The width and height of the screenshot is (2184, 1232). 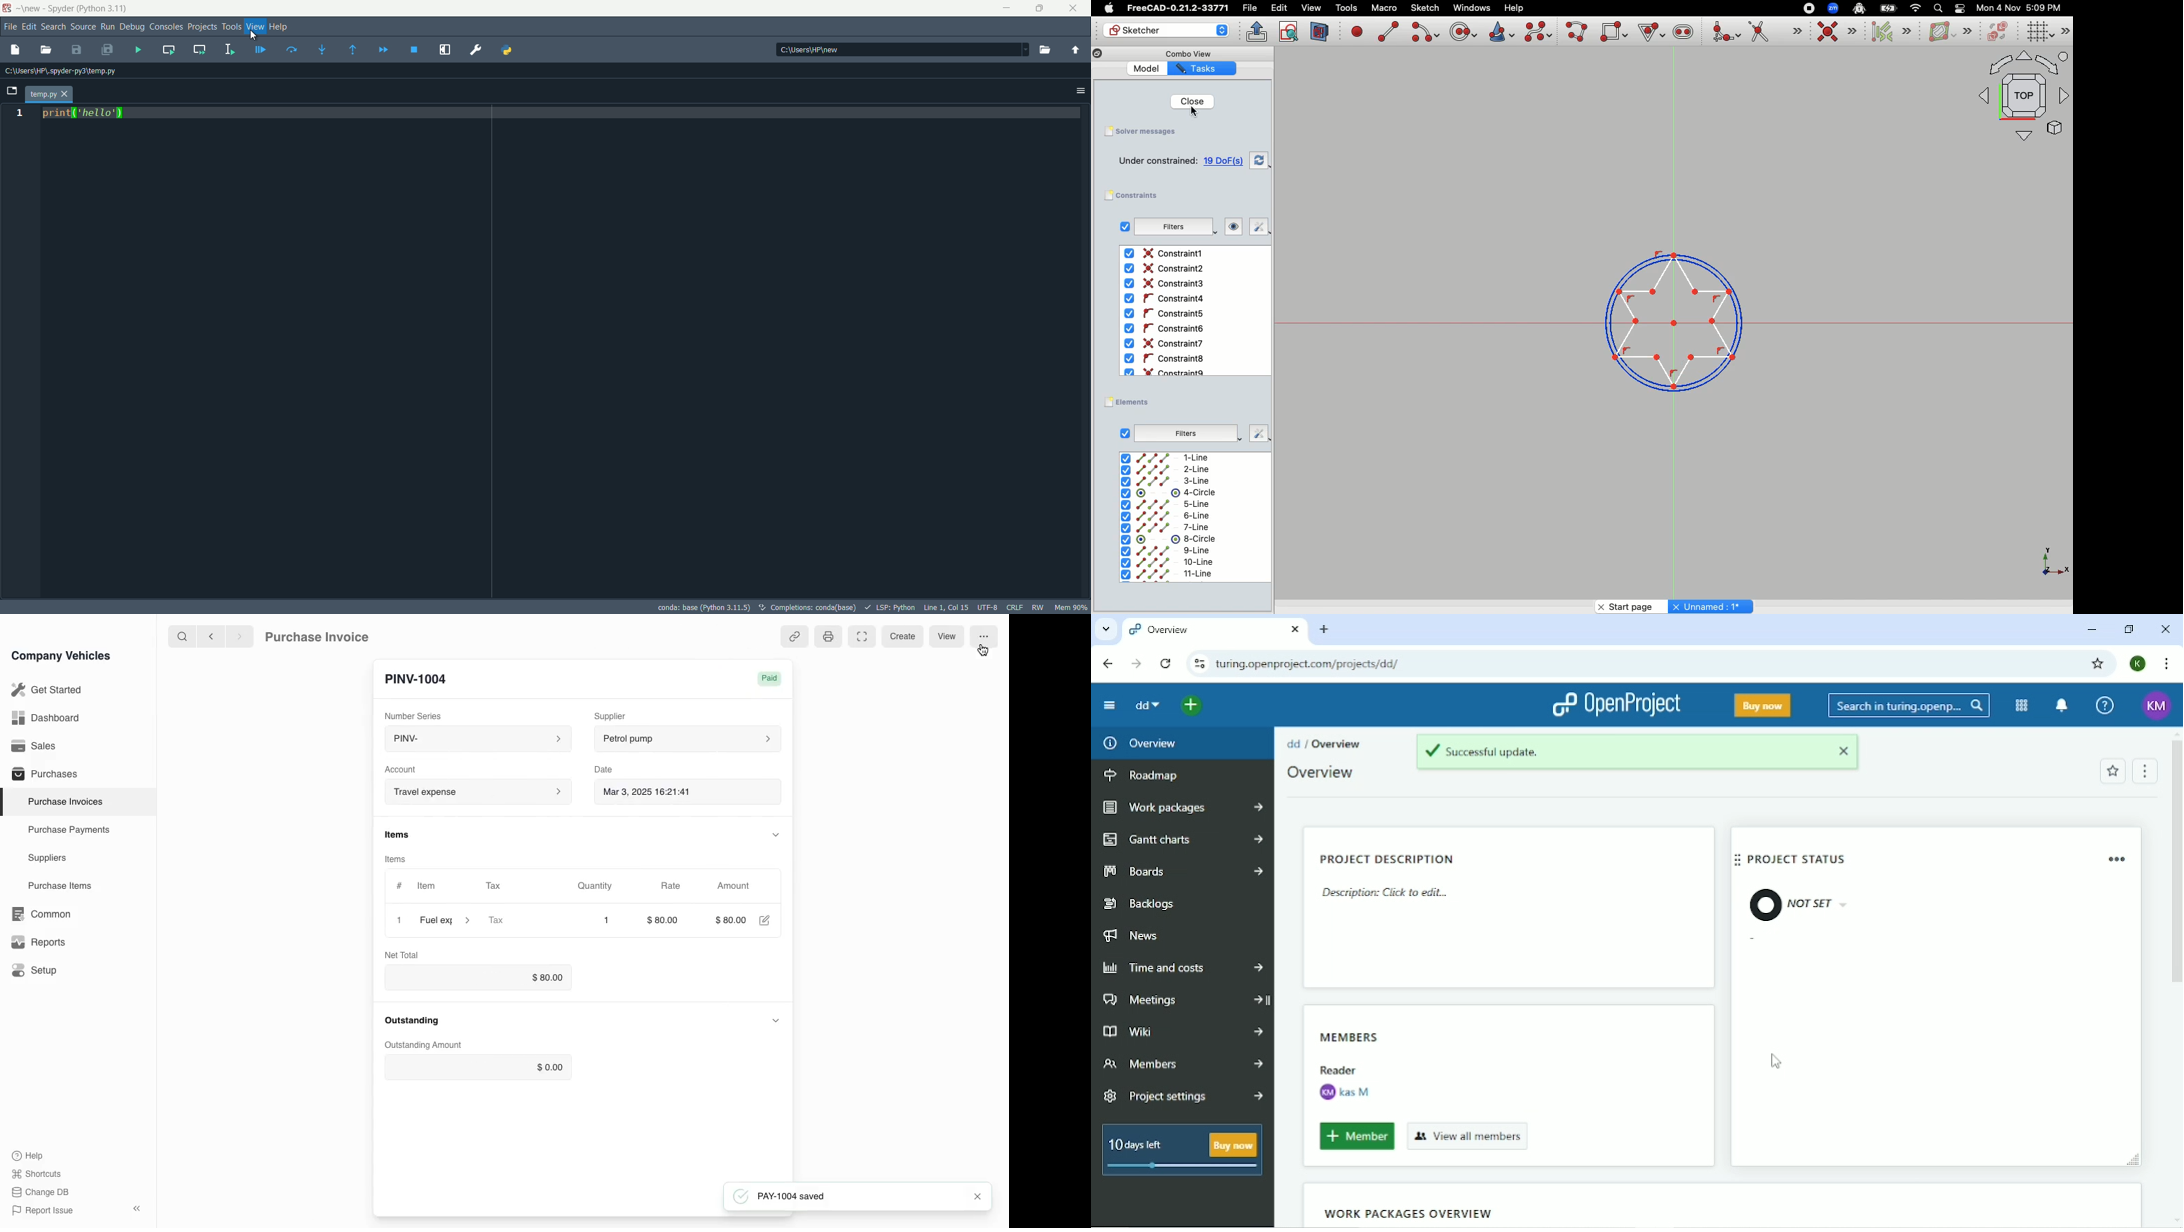 What do you see at coordinates (1257, 31) in the screenshot?
I see `Leave sketch` at bounding box center [1257, 31].